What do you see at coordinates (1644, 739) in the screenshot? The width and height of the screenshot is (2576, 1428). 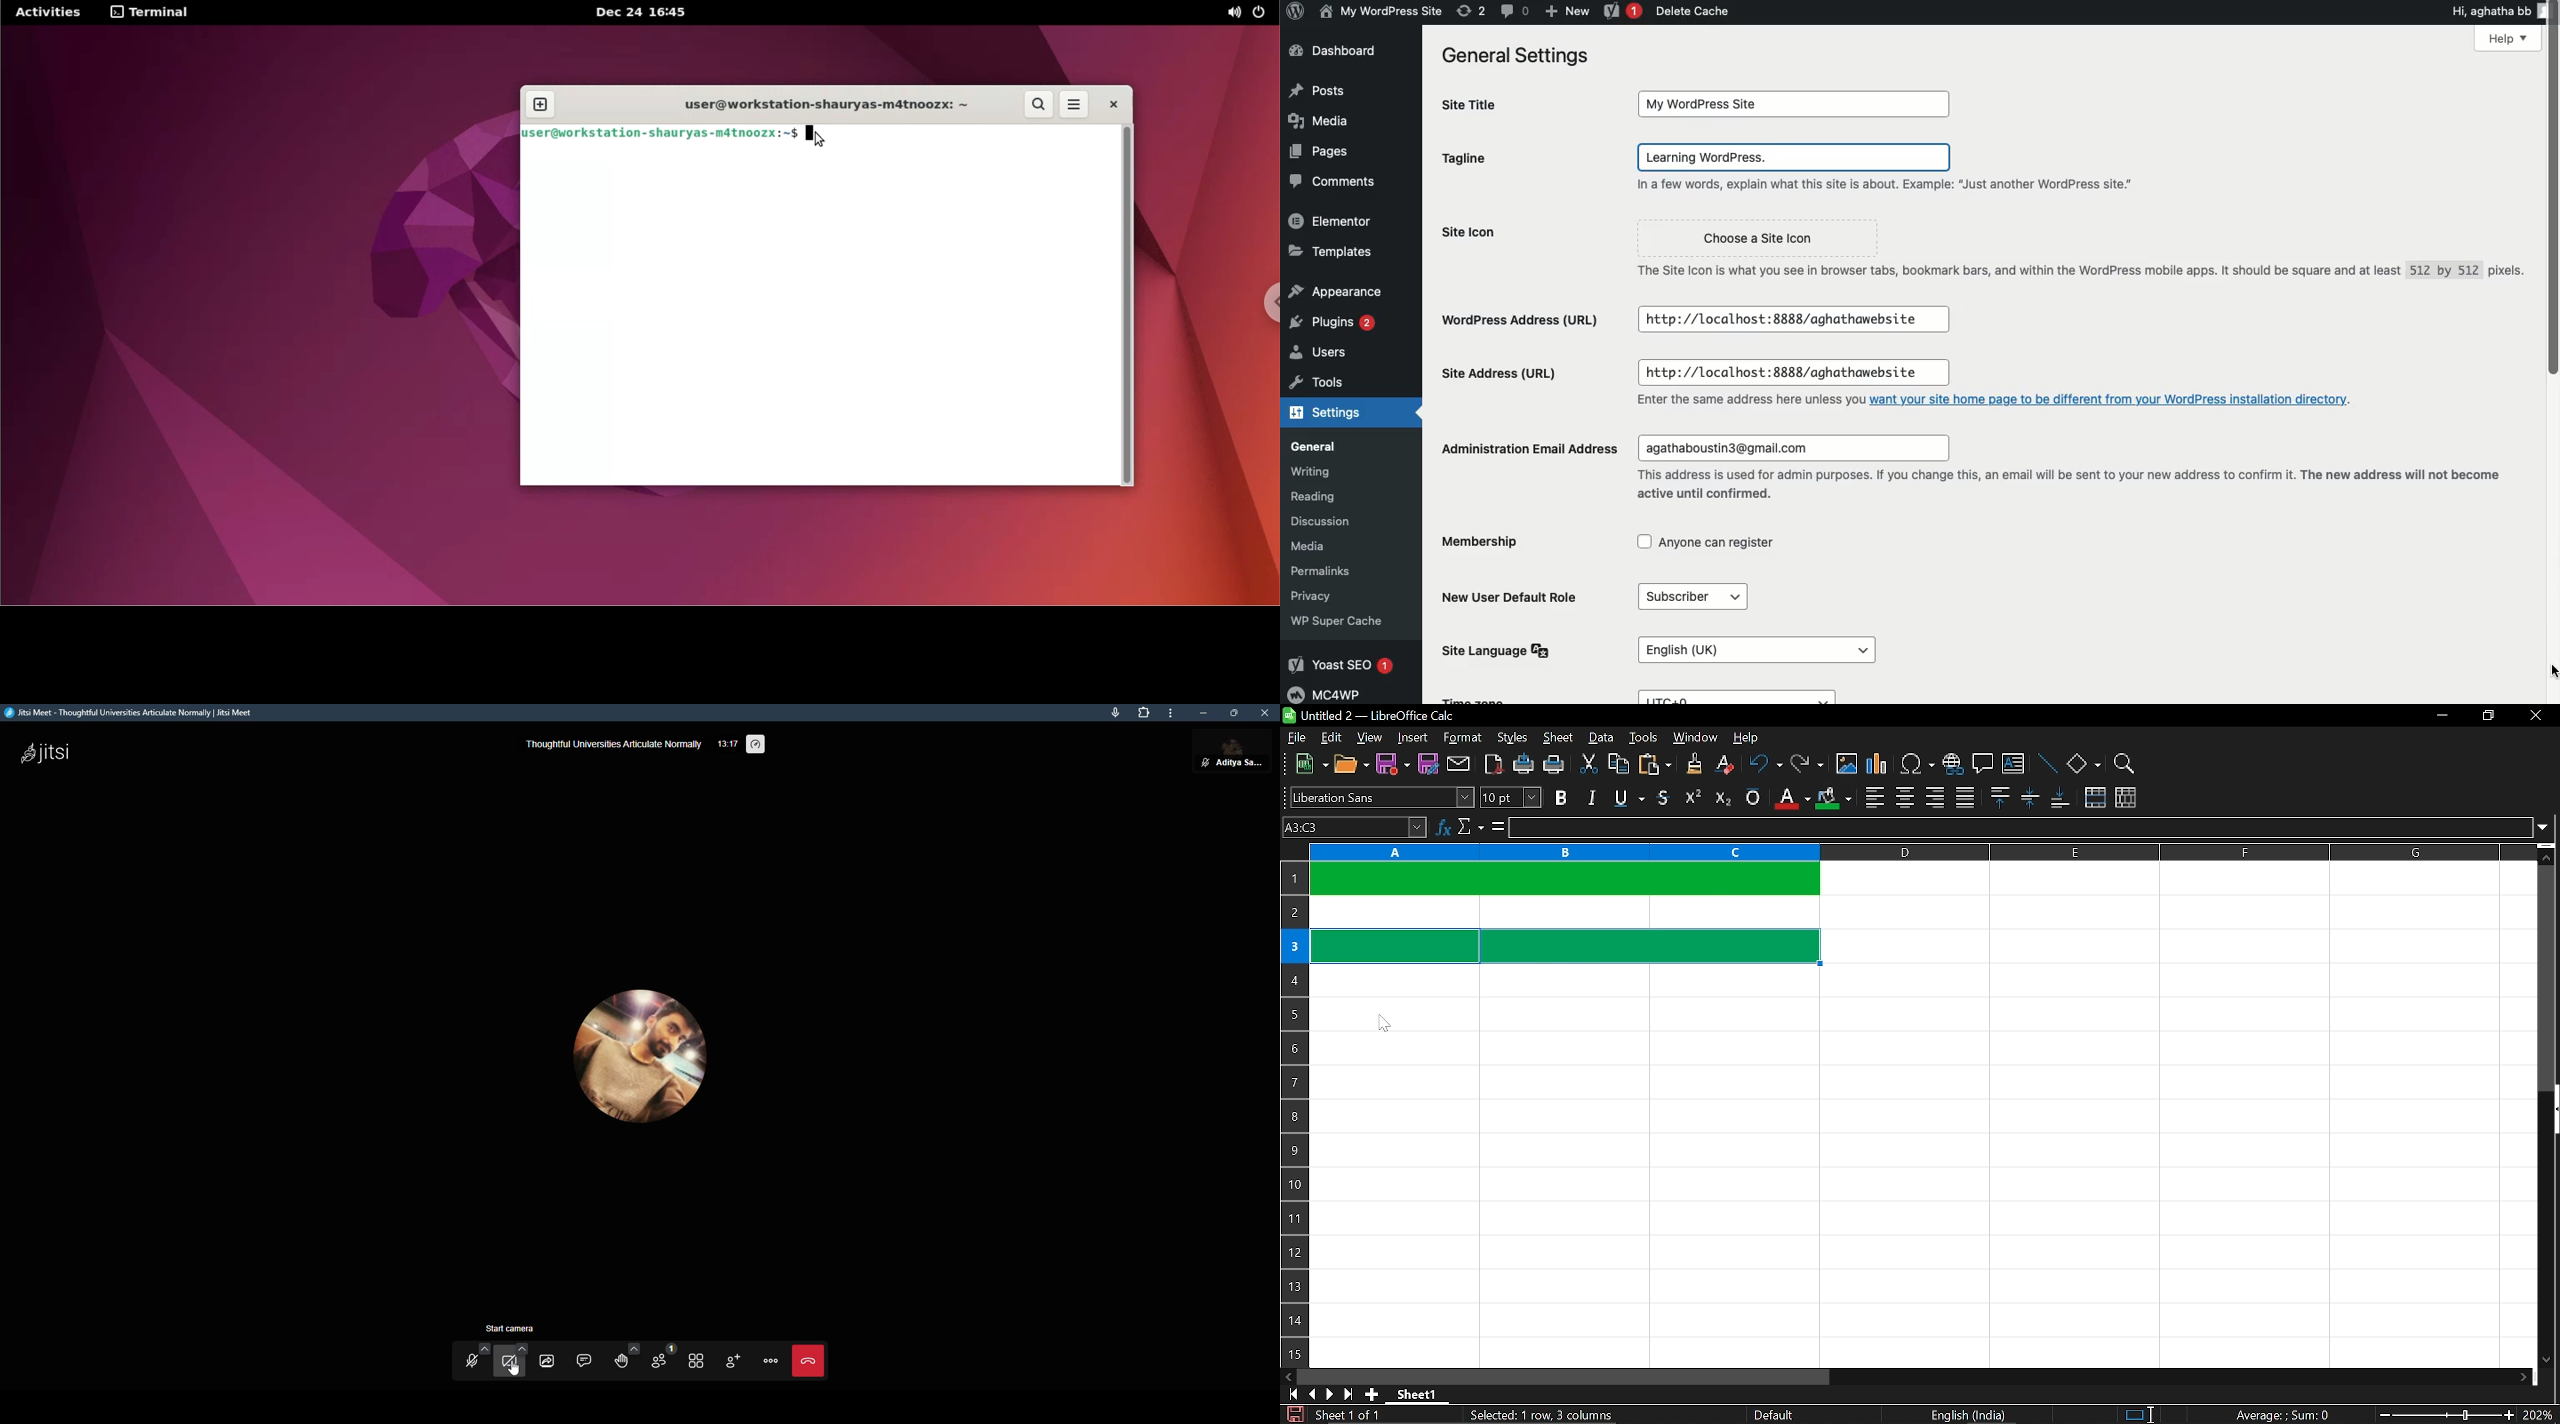 I see `tools` at bounding box center [1644, 739].